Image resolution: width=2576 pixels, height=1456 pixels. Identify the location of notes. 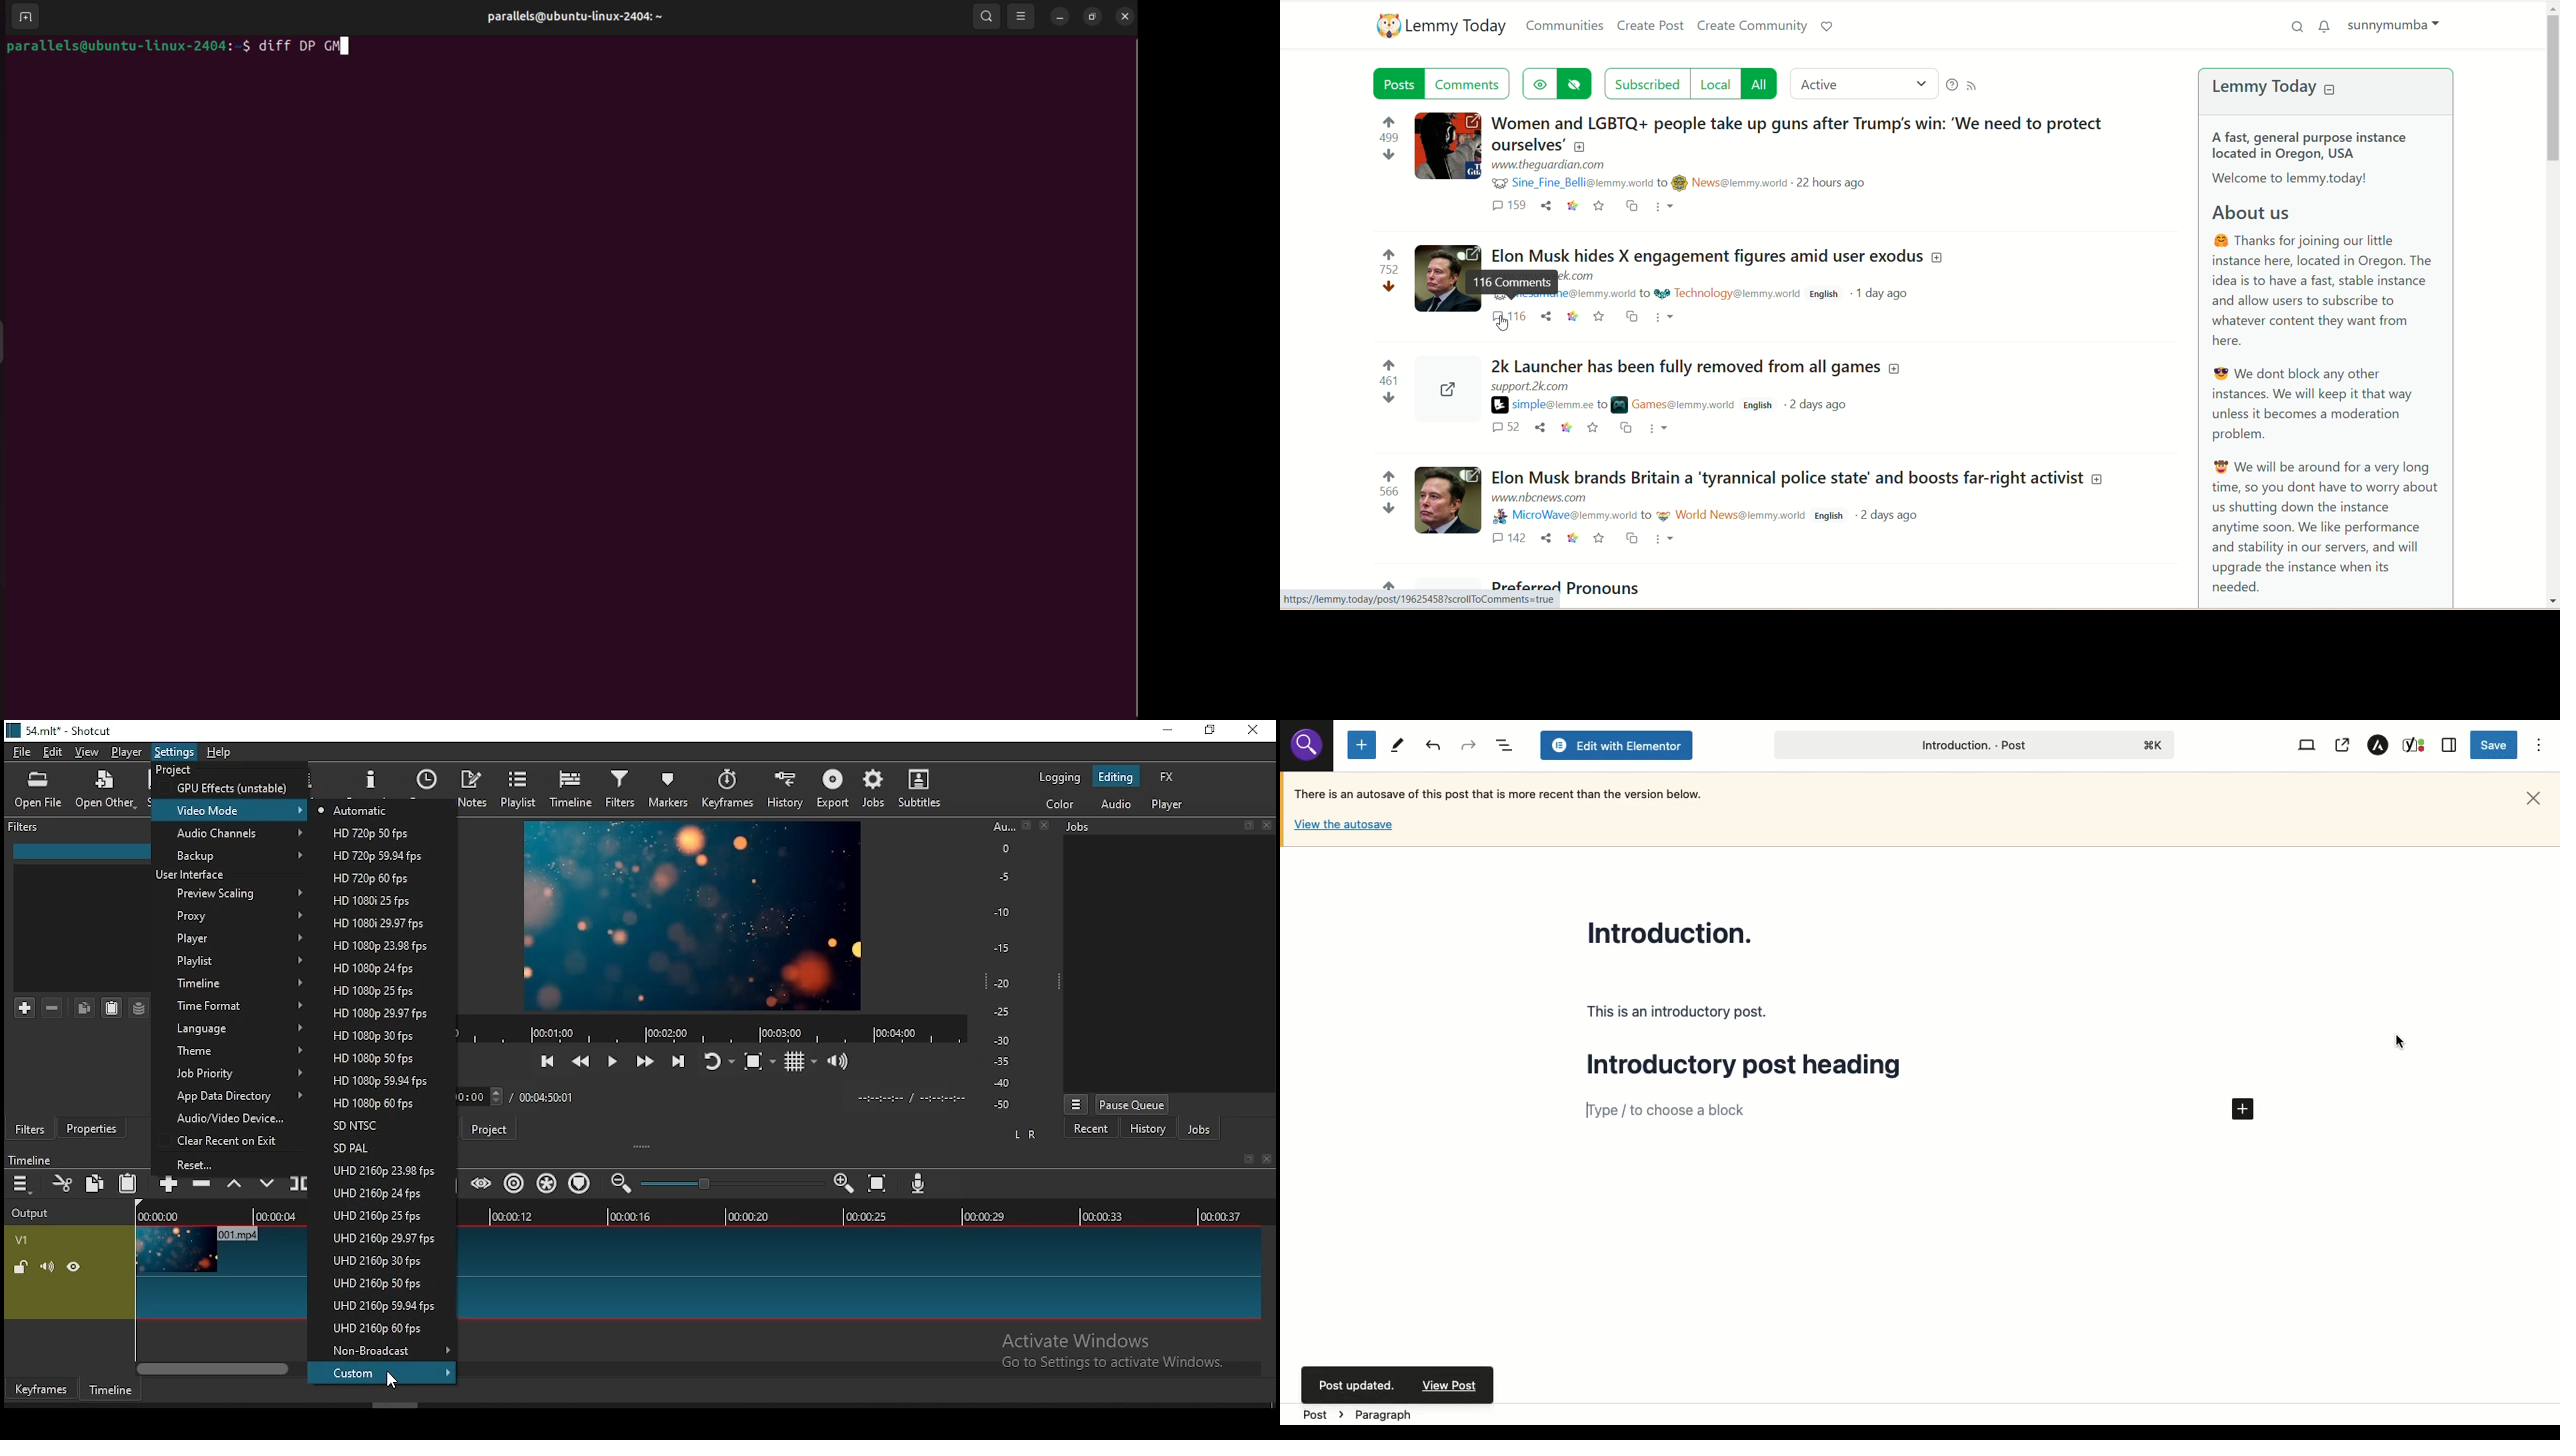
(472, 789).